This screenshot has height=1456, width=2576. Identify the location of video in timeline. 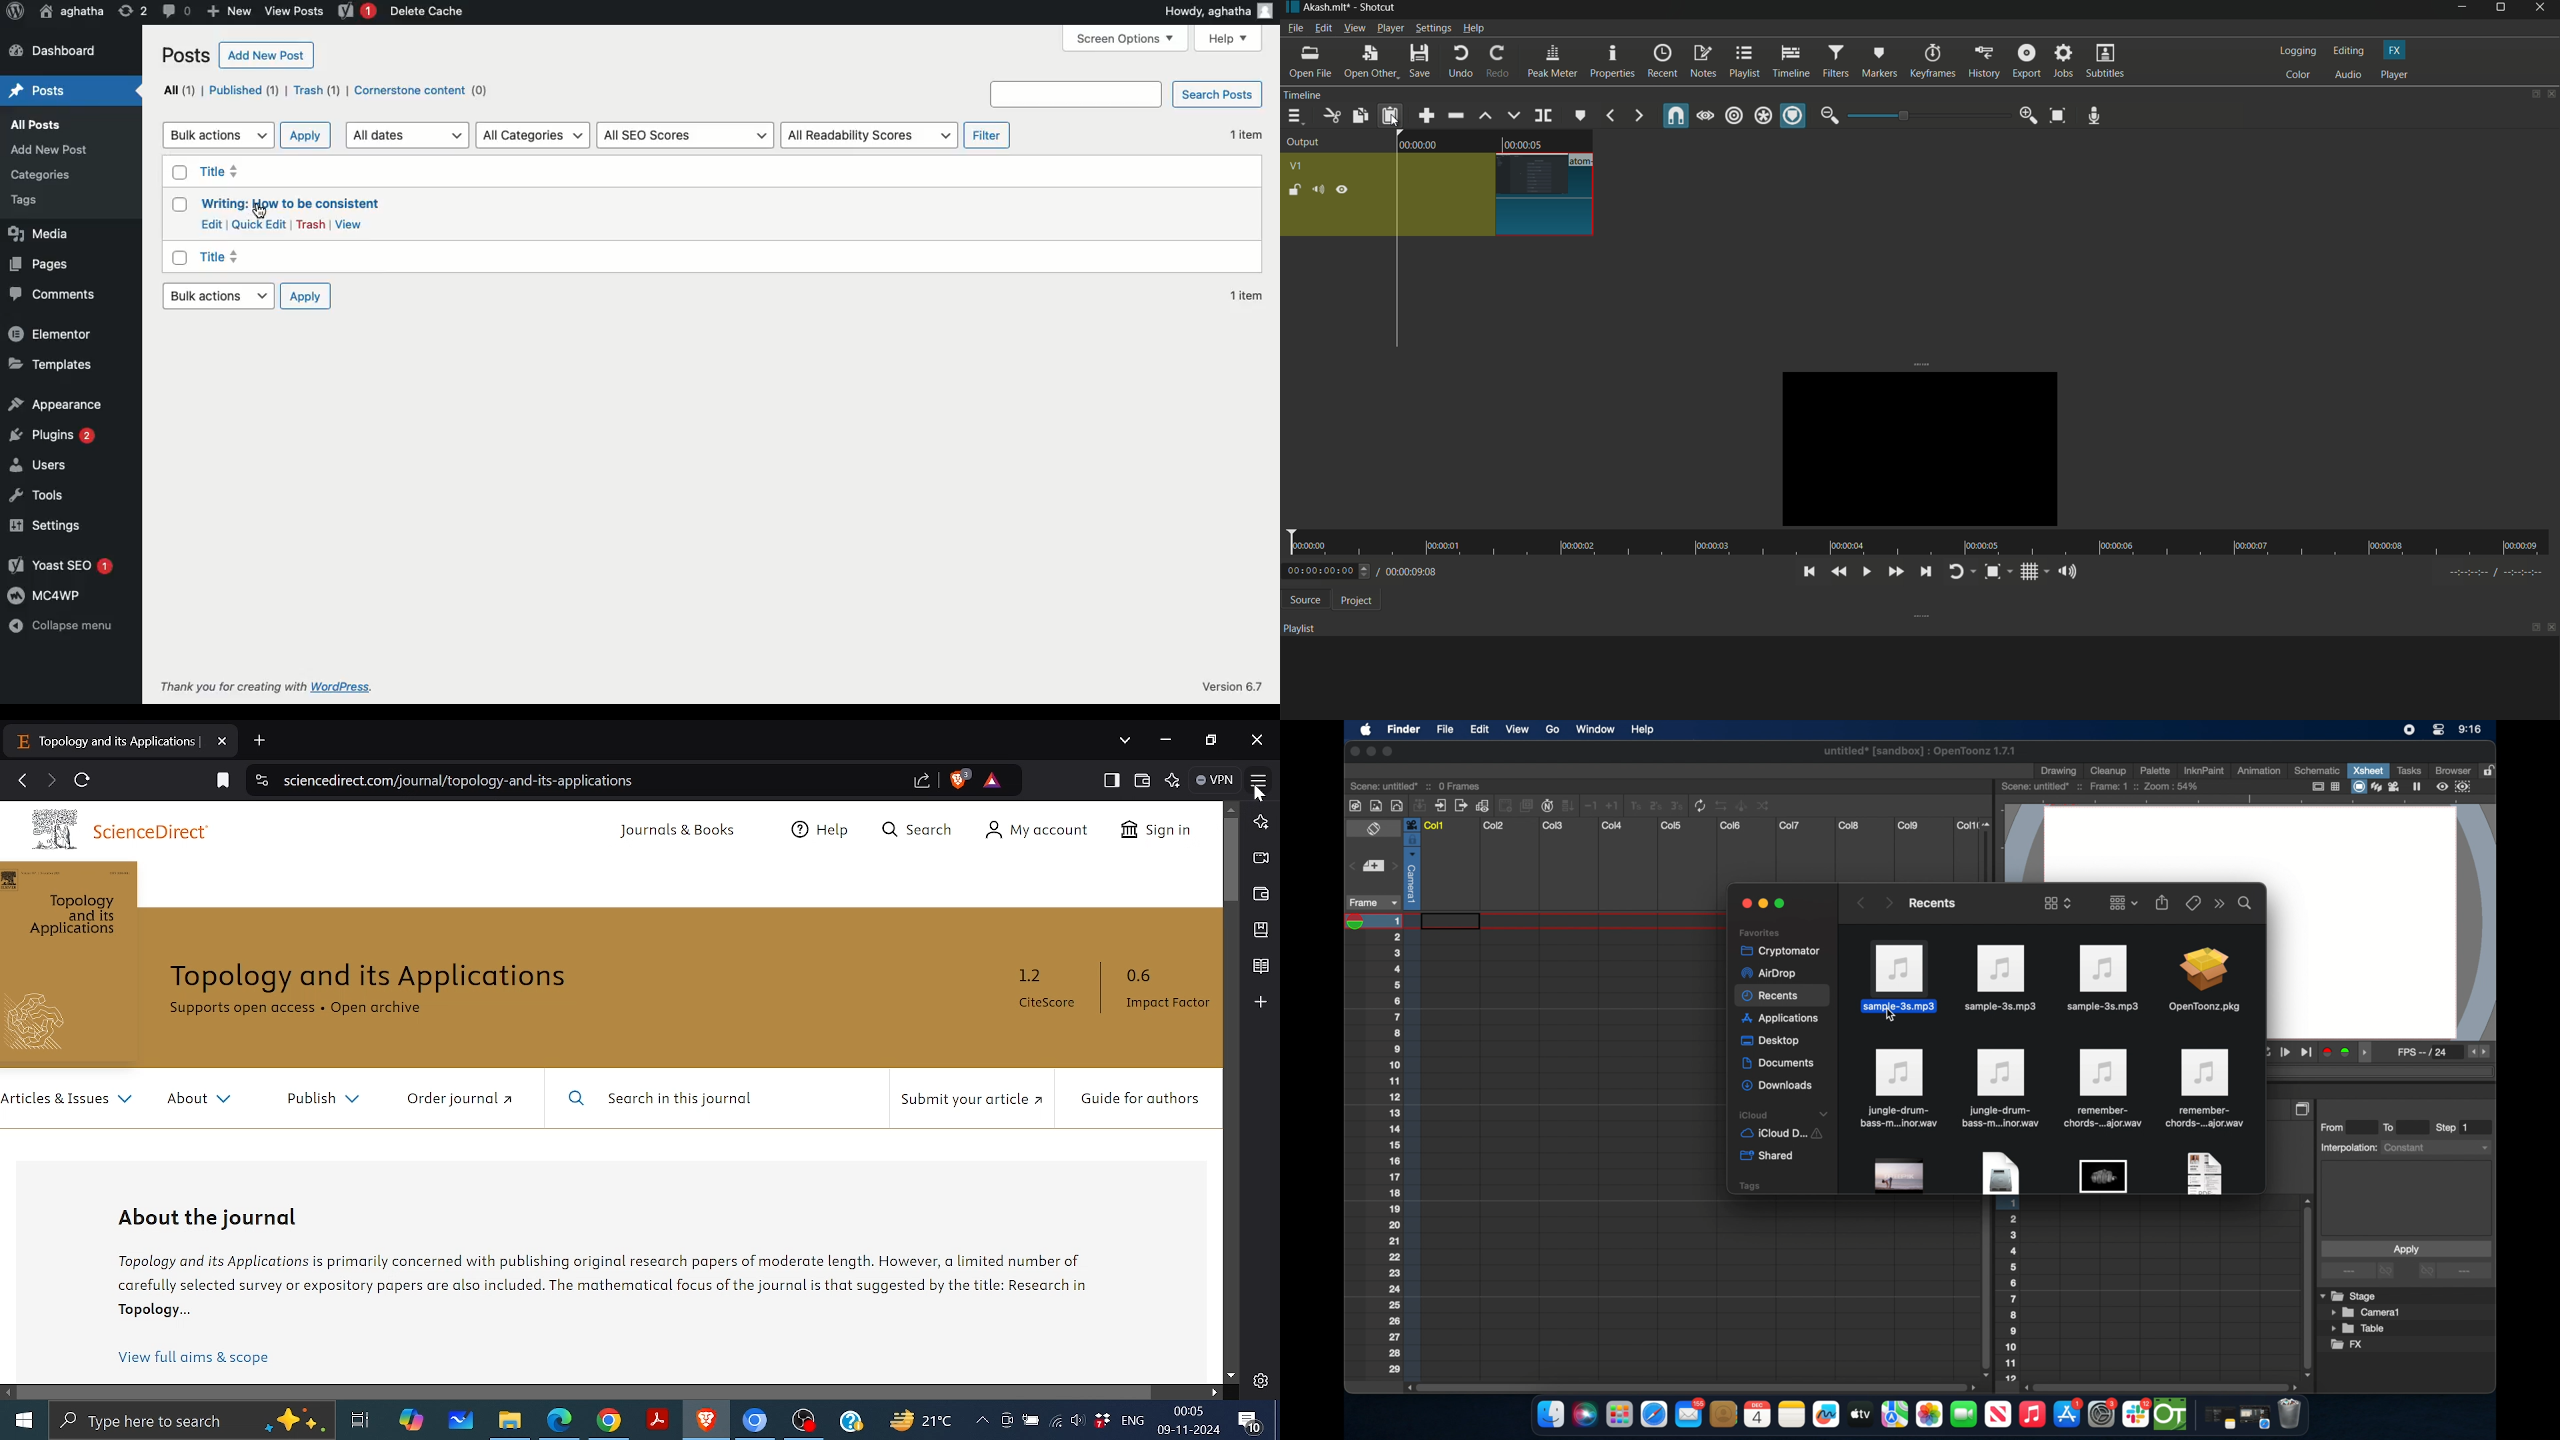
(1498, 195).